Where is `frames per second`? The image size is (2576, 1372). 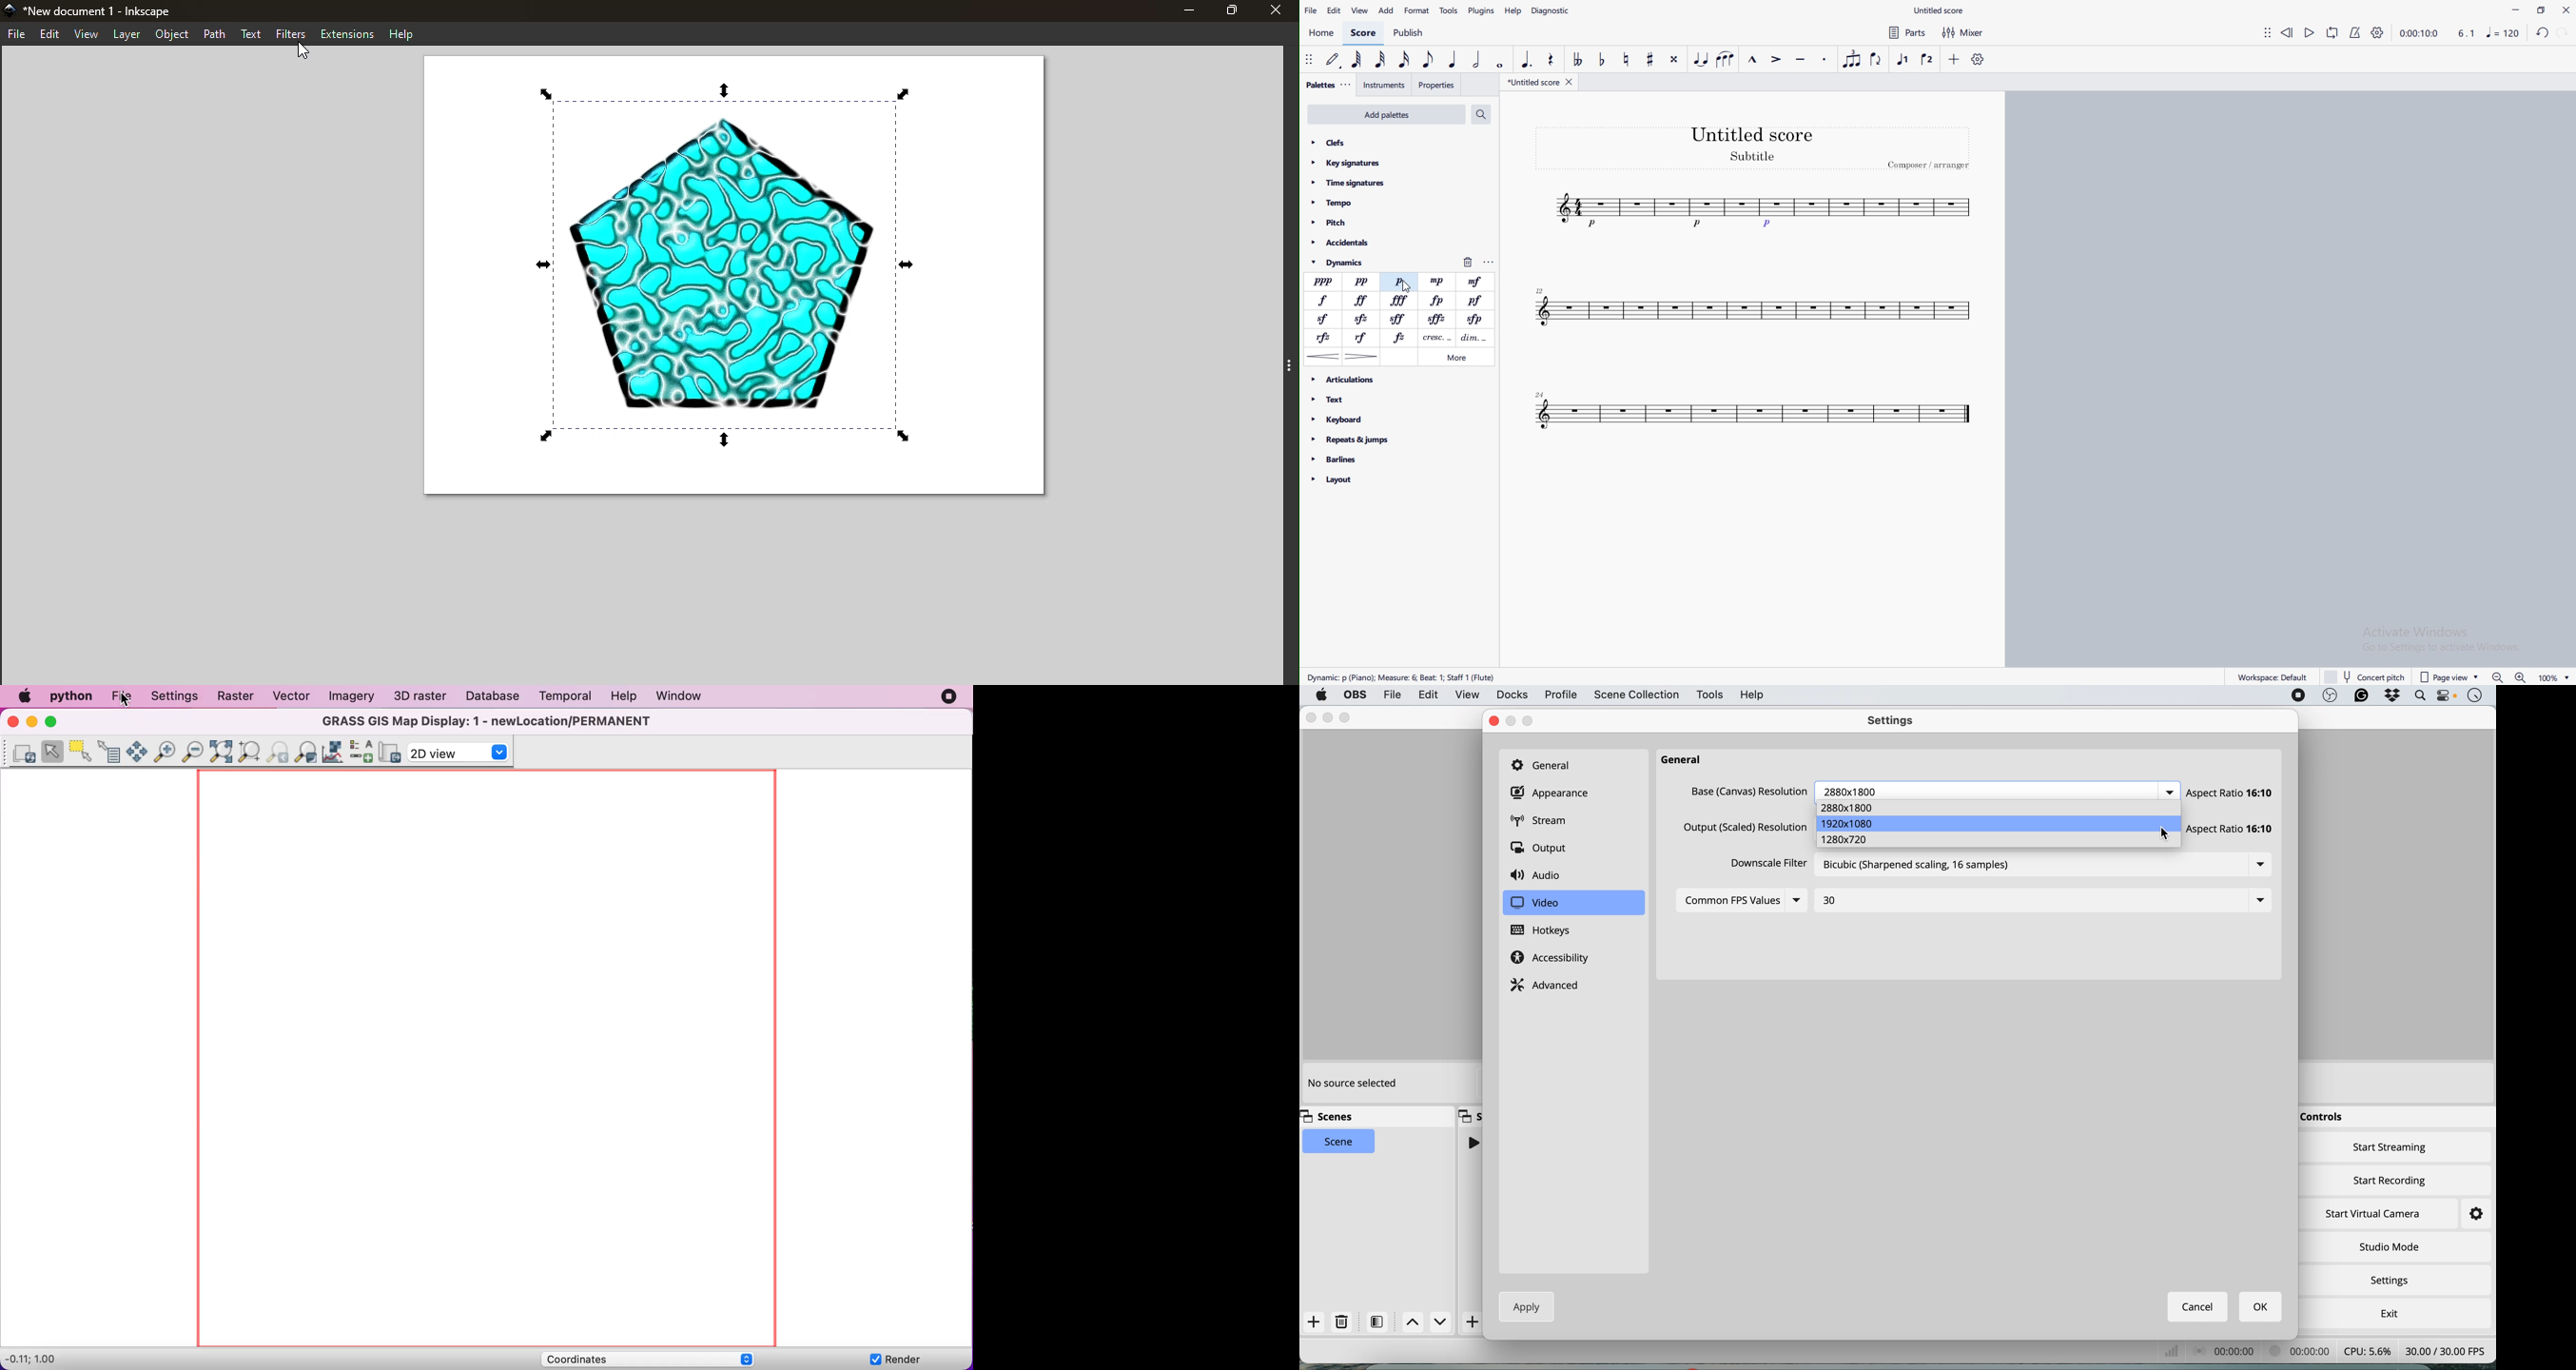 frames per second is located at coordinates (2174, 1351).